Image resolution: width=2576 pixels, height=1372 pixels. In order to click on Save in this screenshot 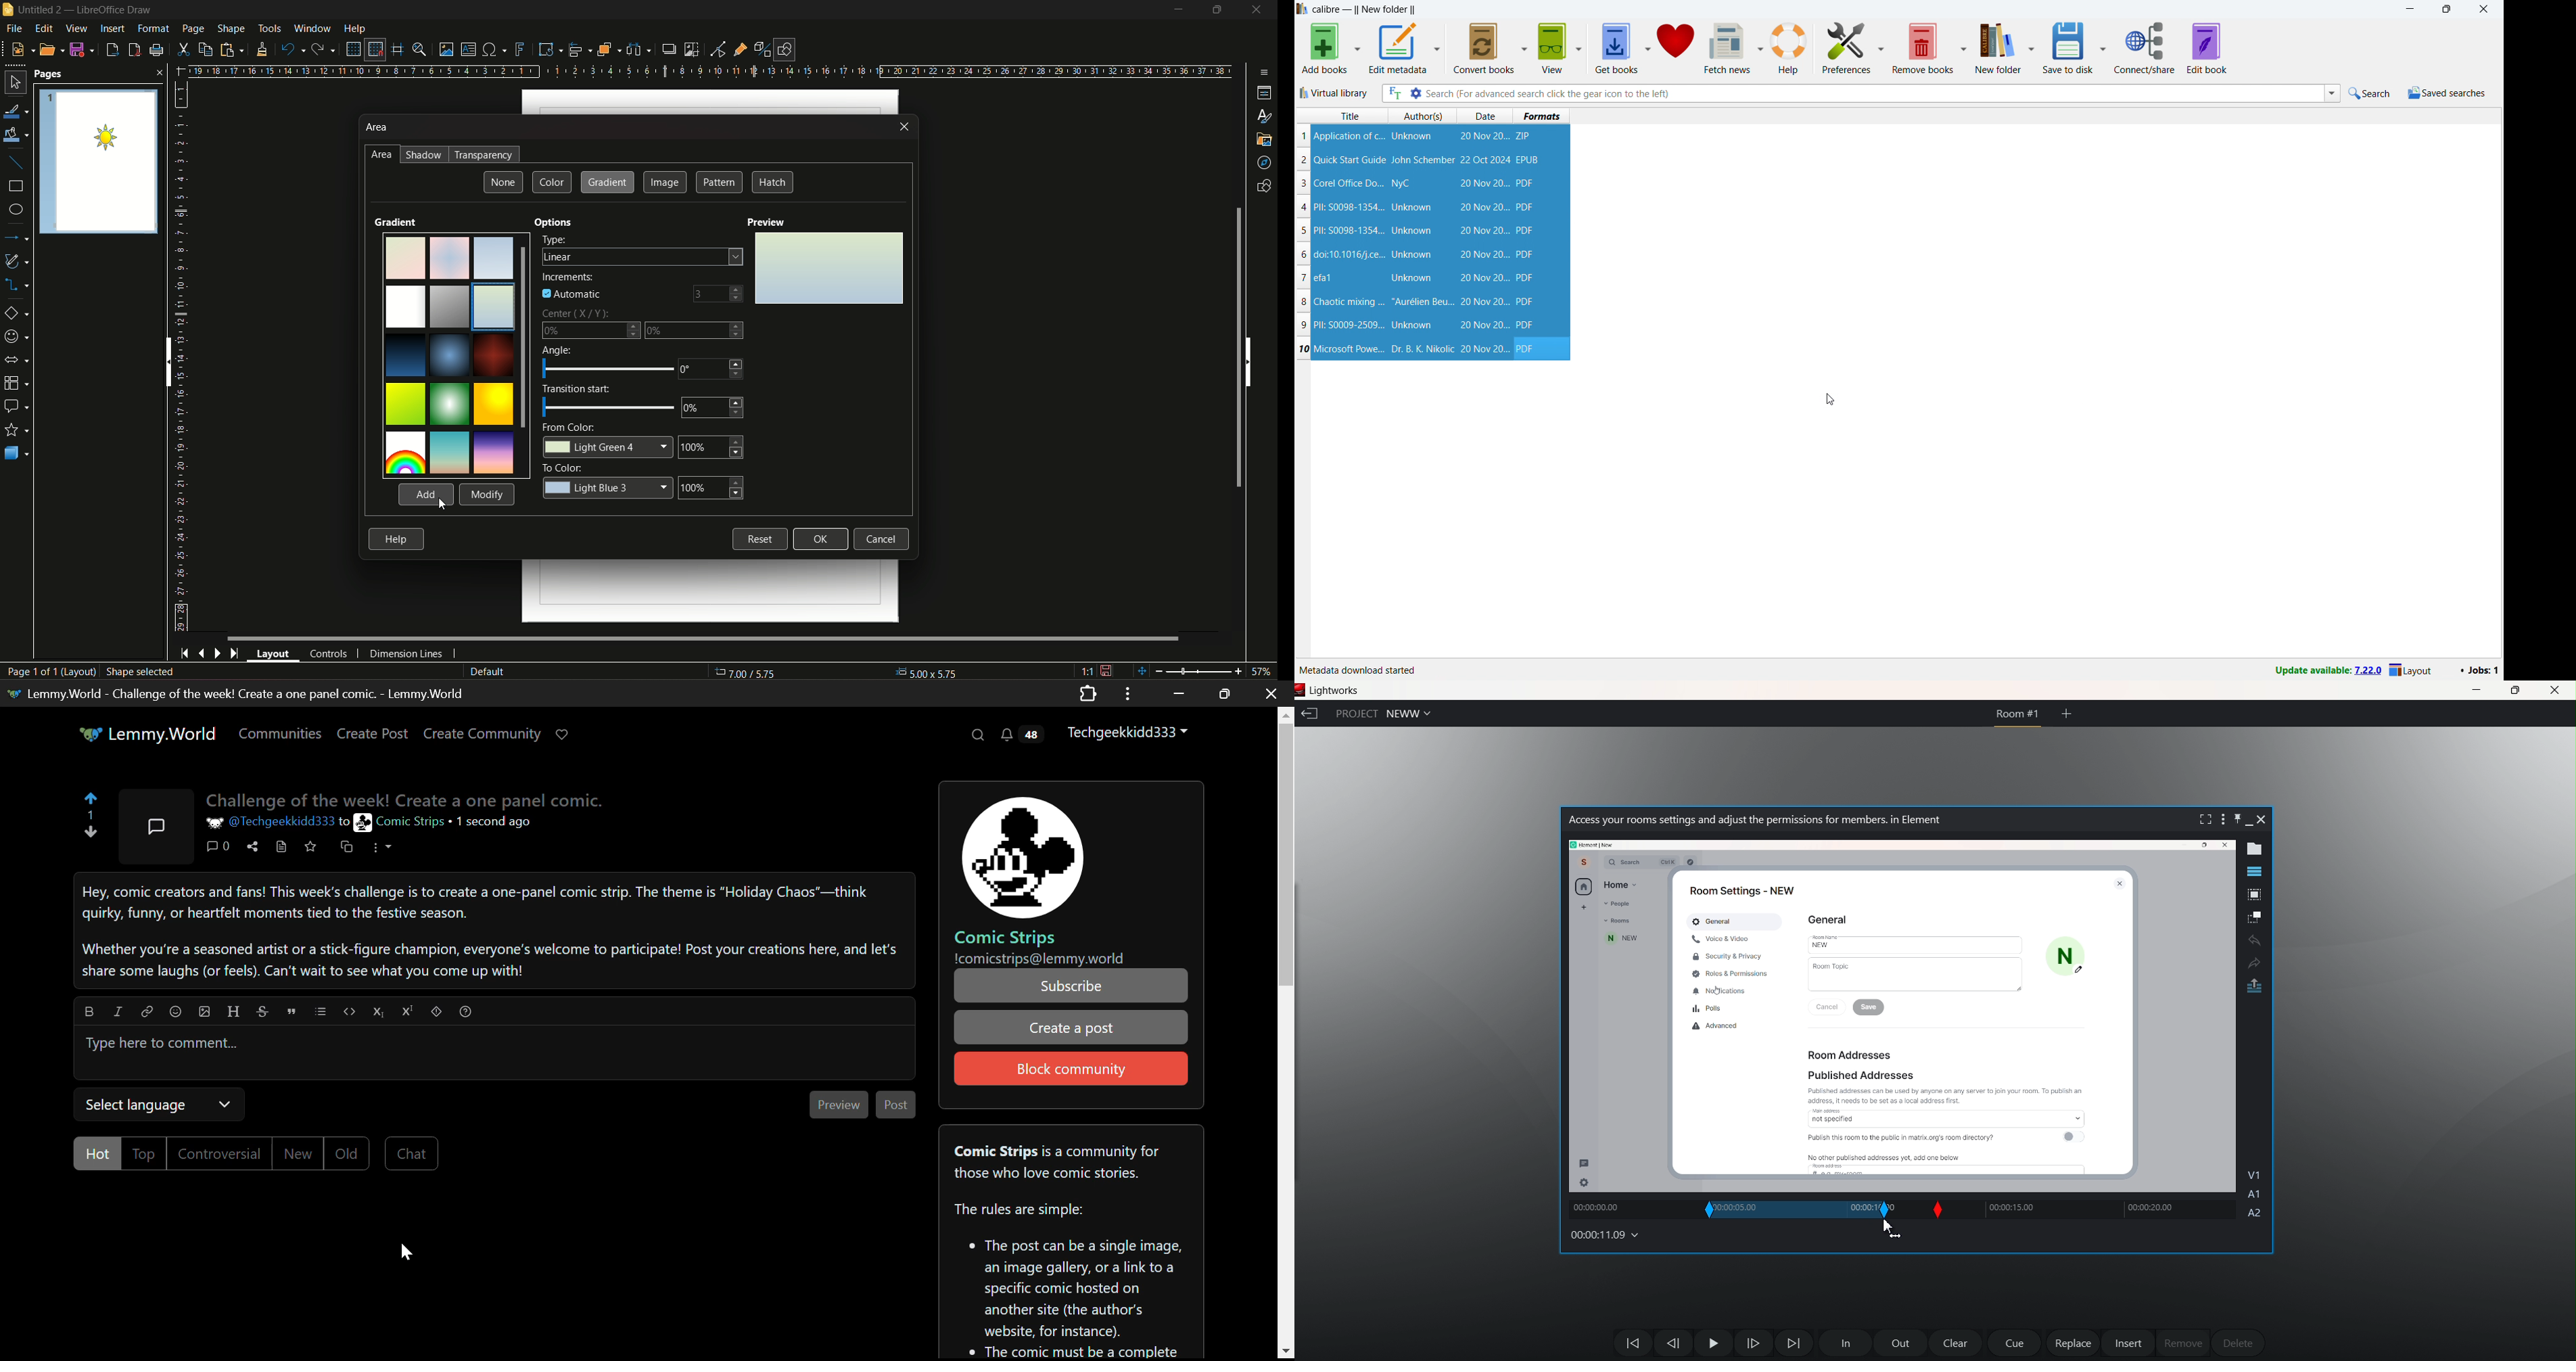, I will do `click(311, 848)`.